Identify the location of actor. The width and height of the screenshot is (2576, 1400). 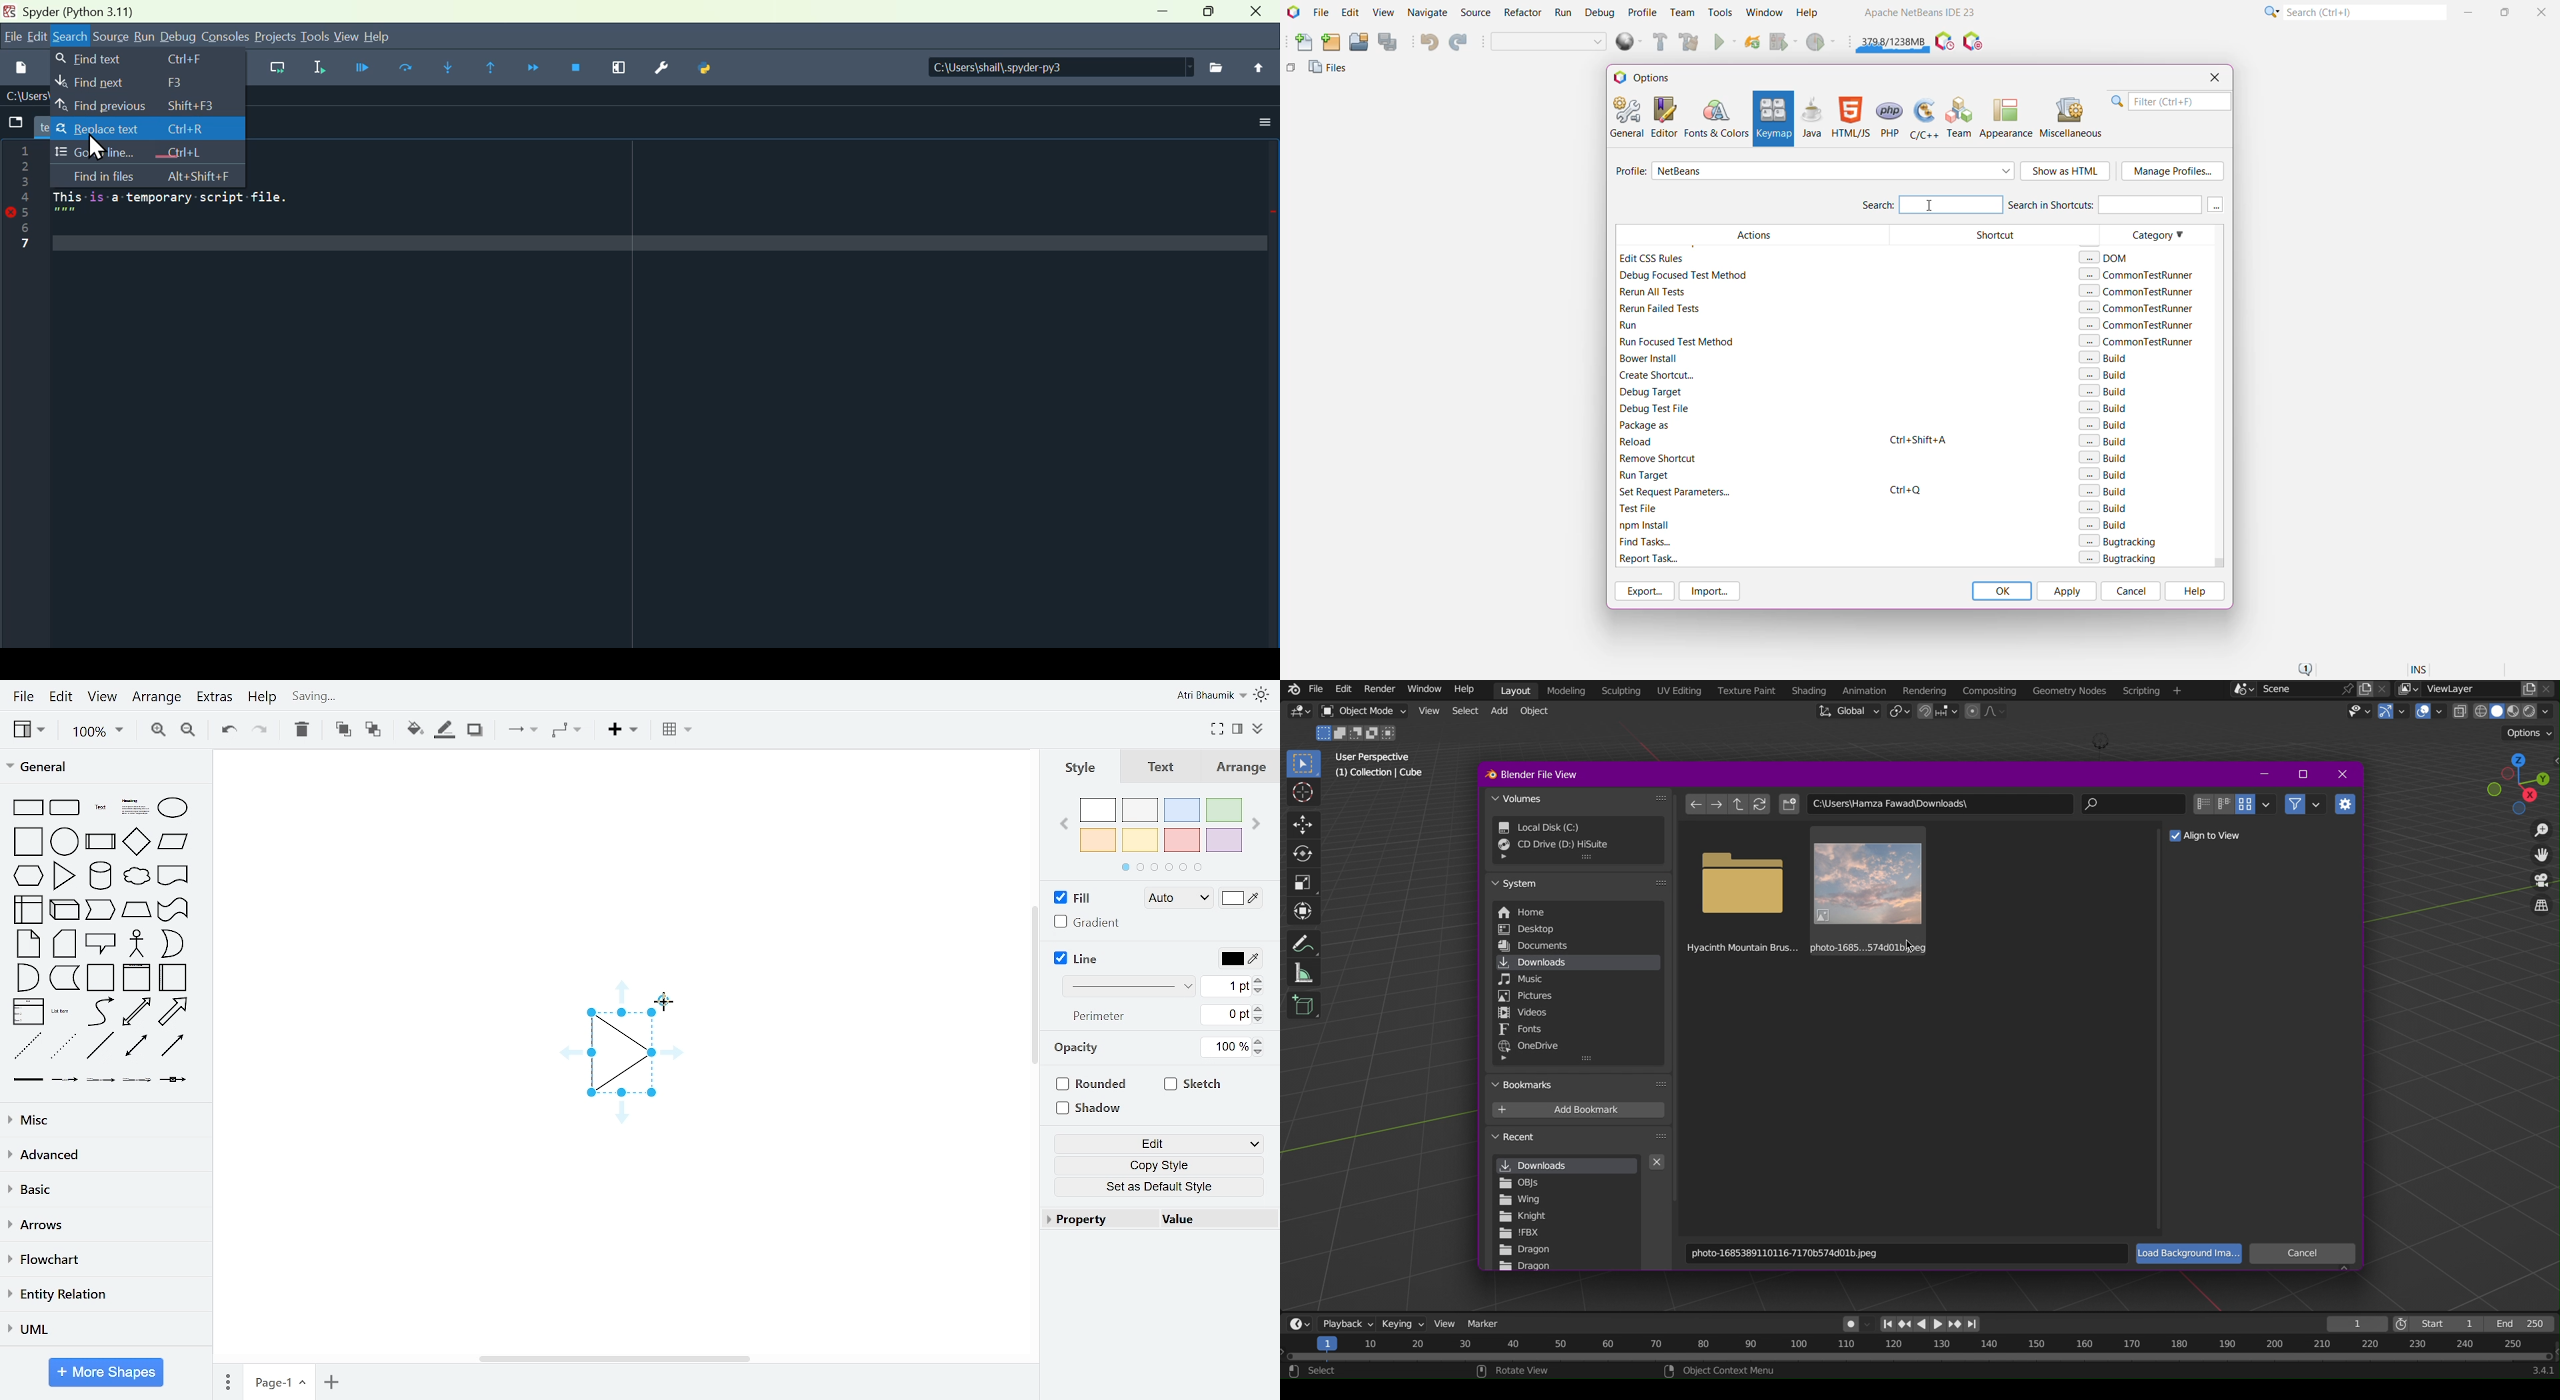
(137, 944).